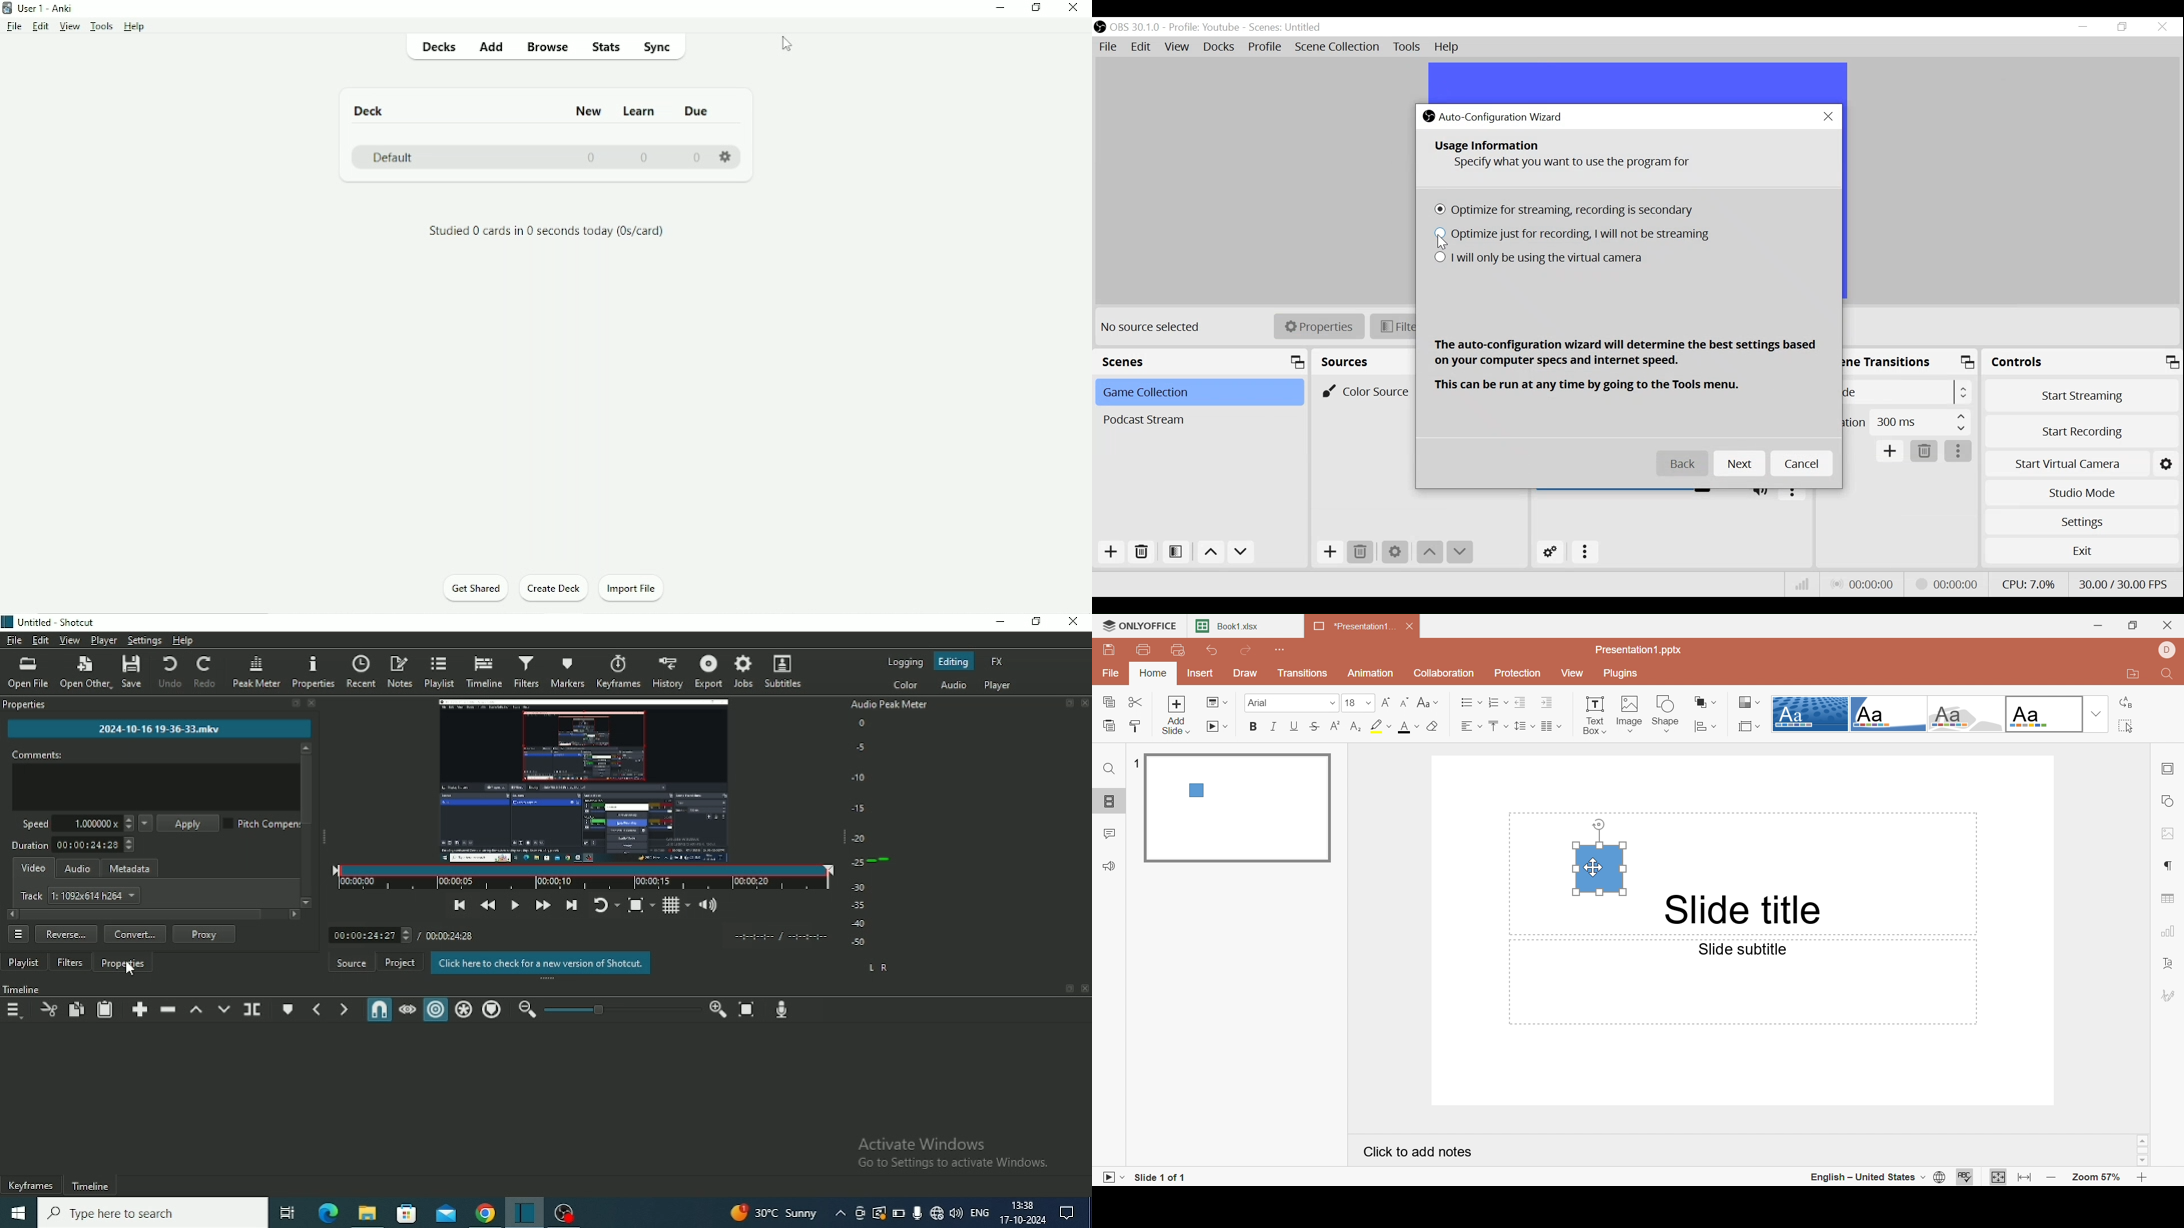  What do you see at coordinates (1142, 48) in the screenshot?
I see `Edit` at bounding box center [1142, 48].